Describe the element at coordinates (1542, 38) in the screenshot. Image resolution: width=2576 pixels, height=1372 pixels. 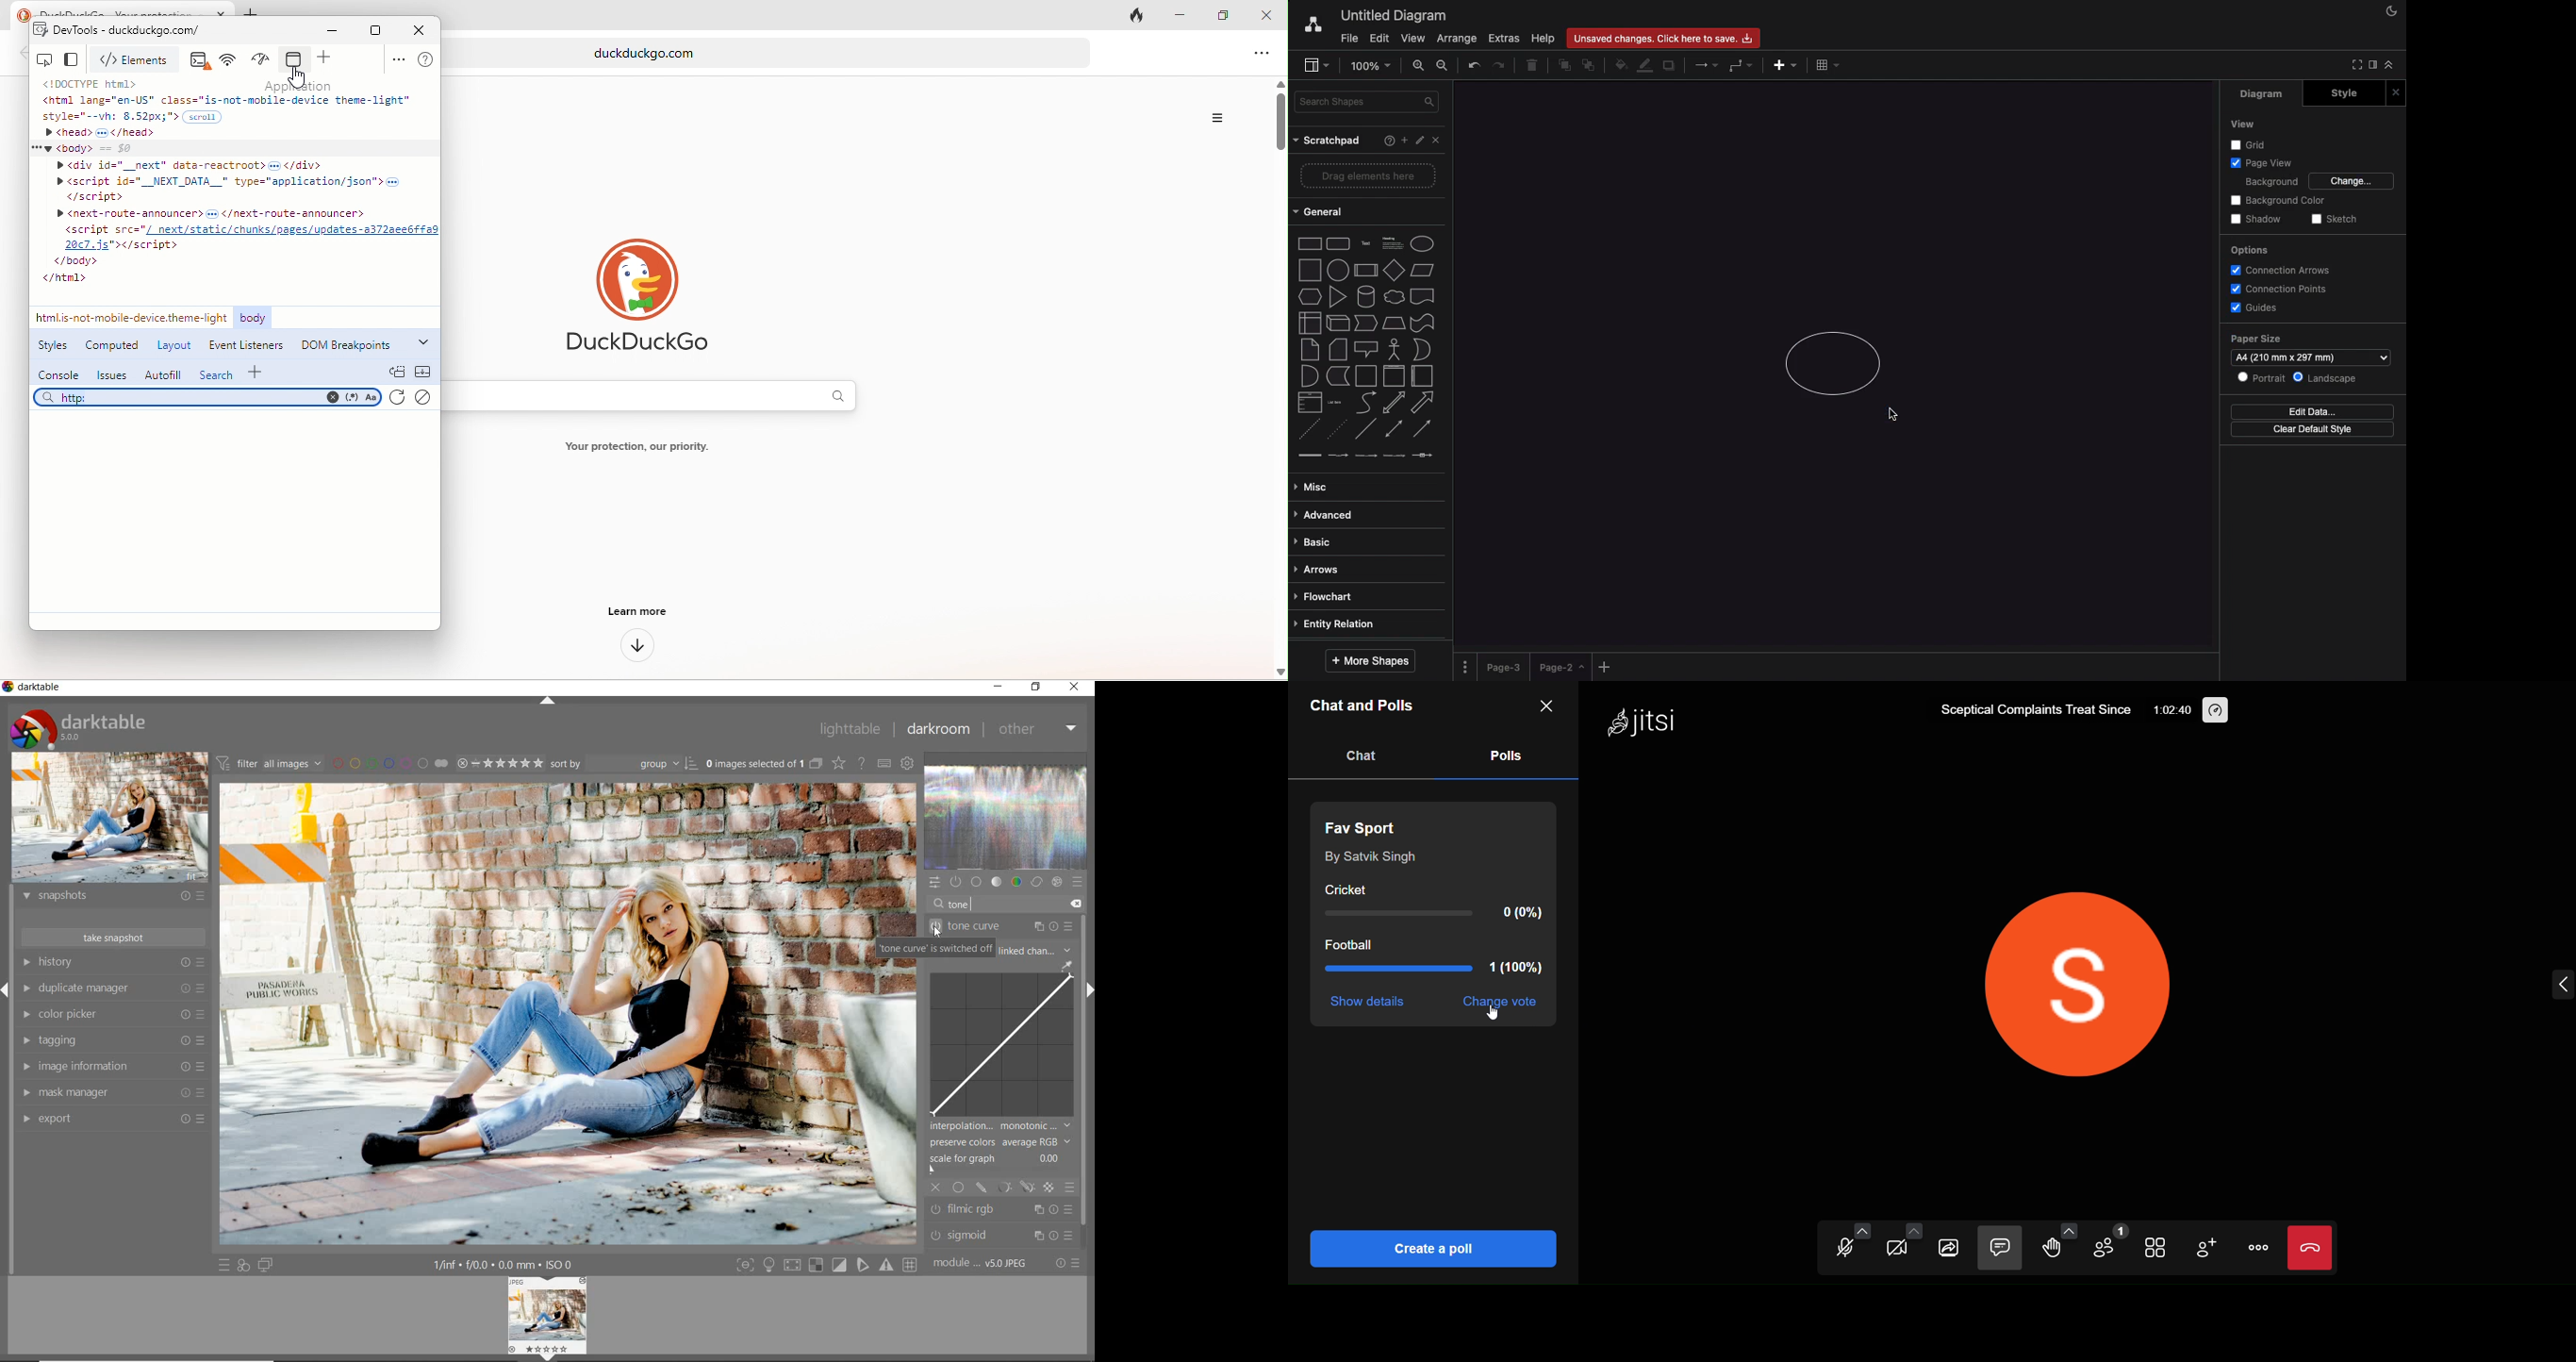
I see `Help` at that location.